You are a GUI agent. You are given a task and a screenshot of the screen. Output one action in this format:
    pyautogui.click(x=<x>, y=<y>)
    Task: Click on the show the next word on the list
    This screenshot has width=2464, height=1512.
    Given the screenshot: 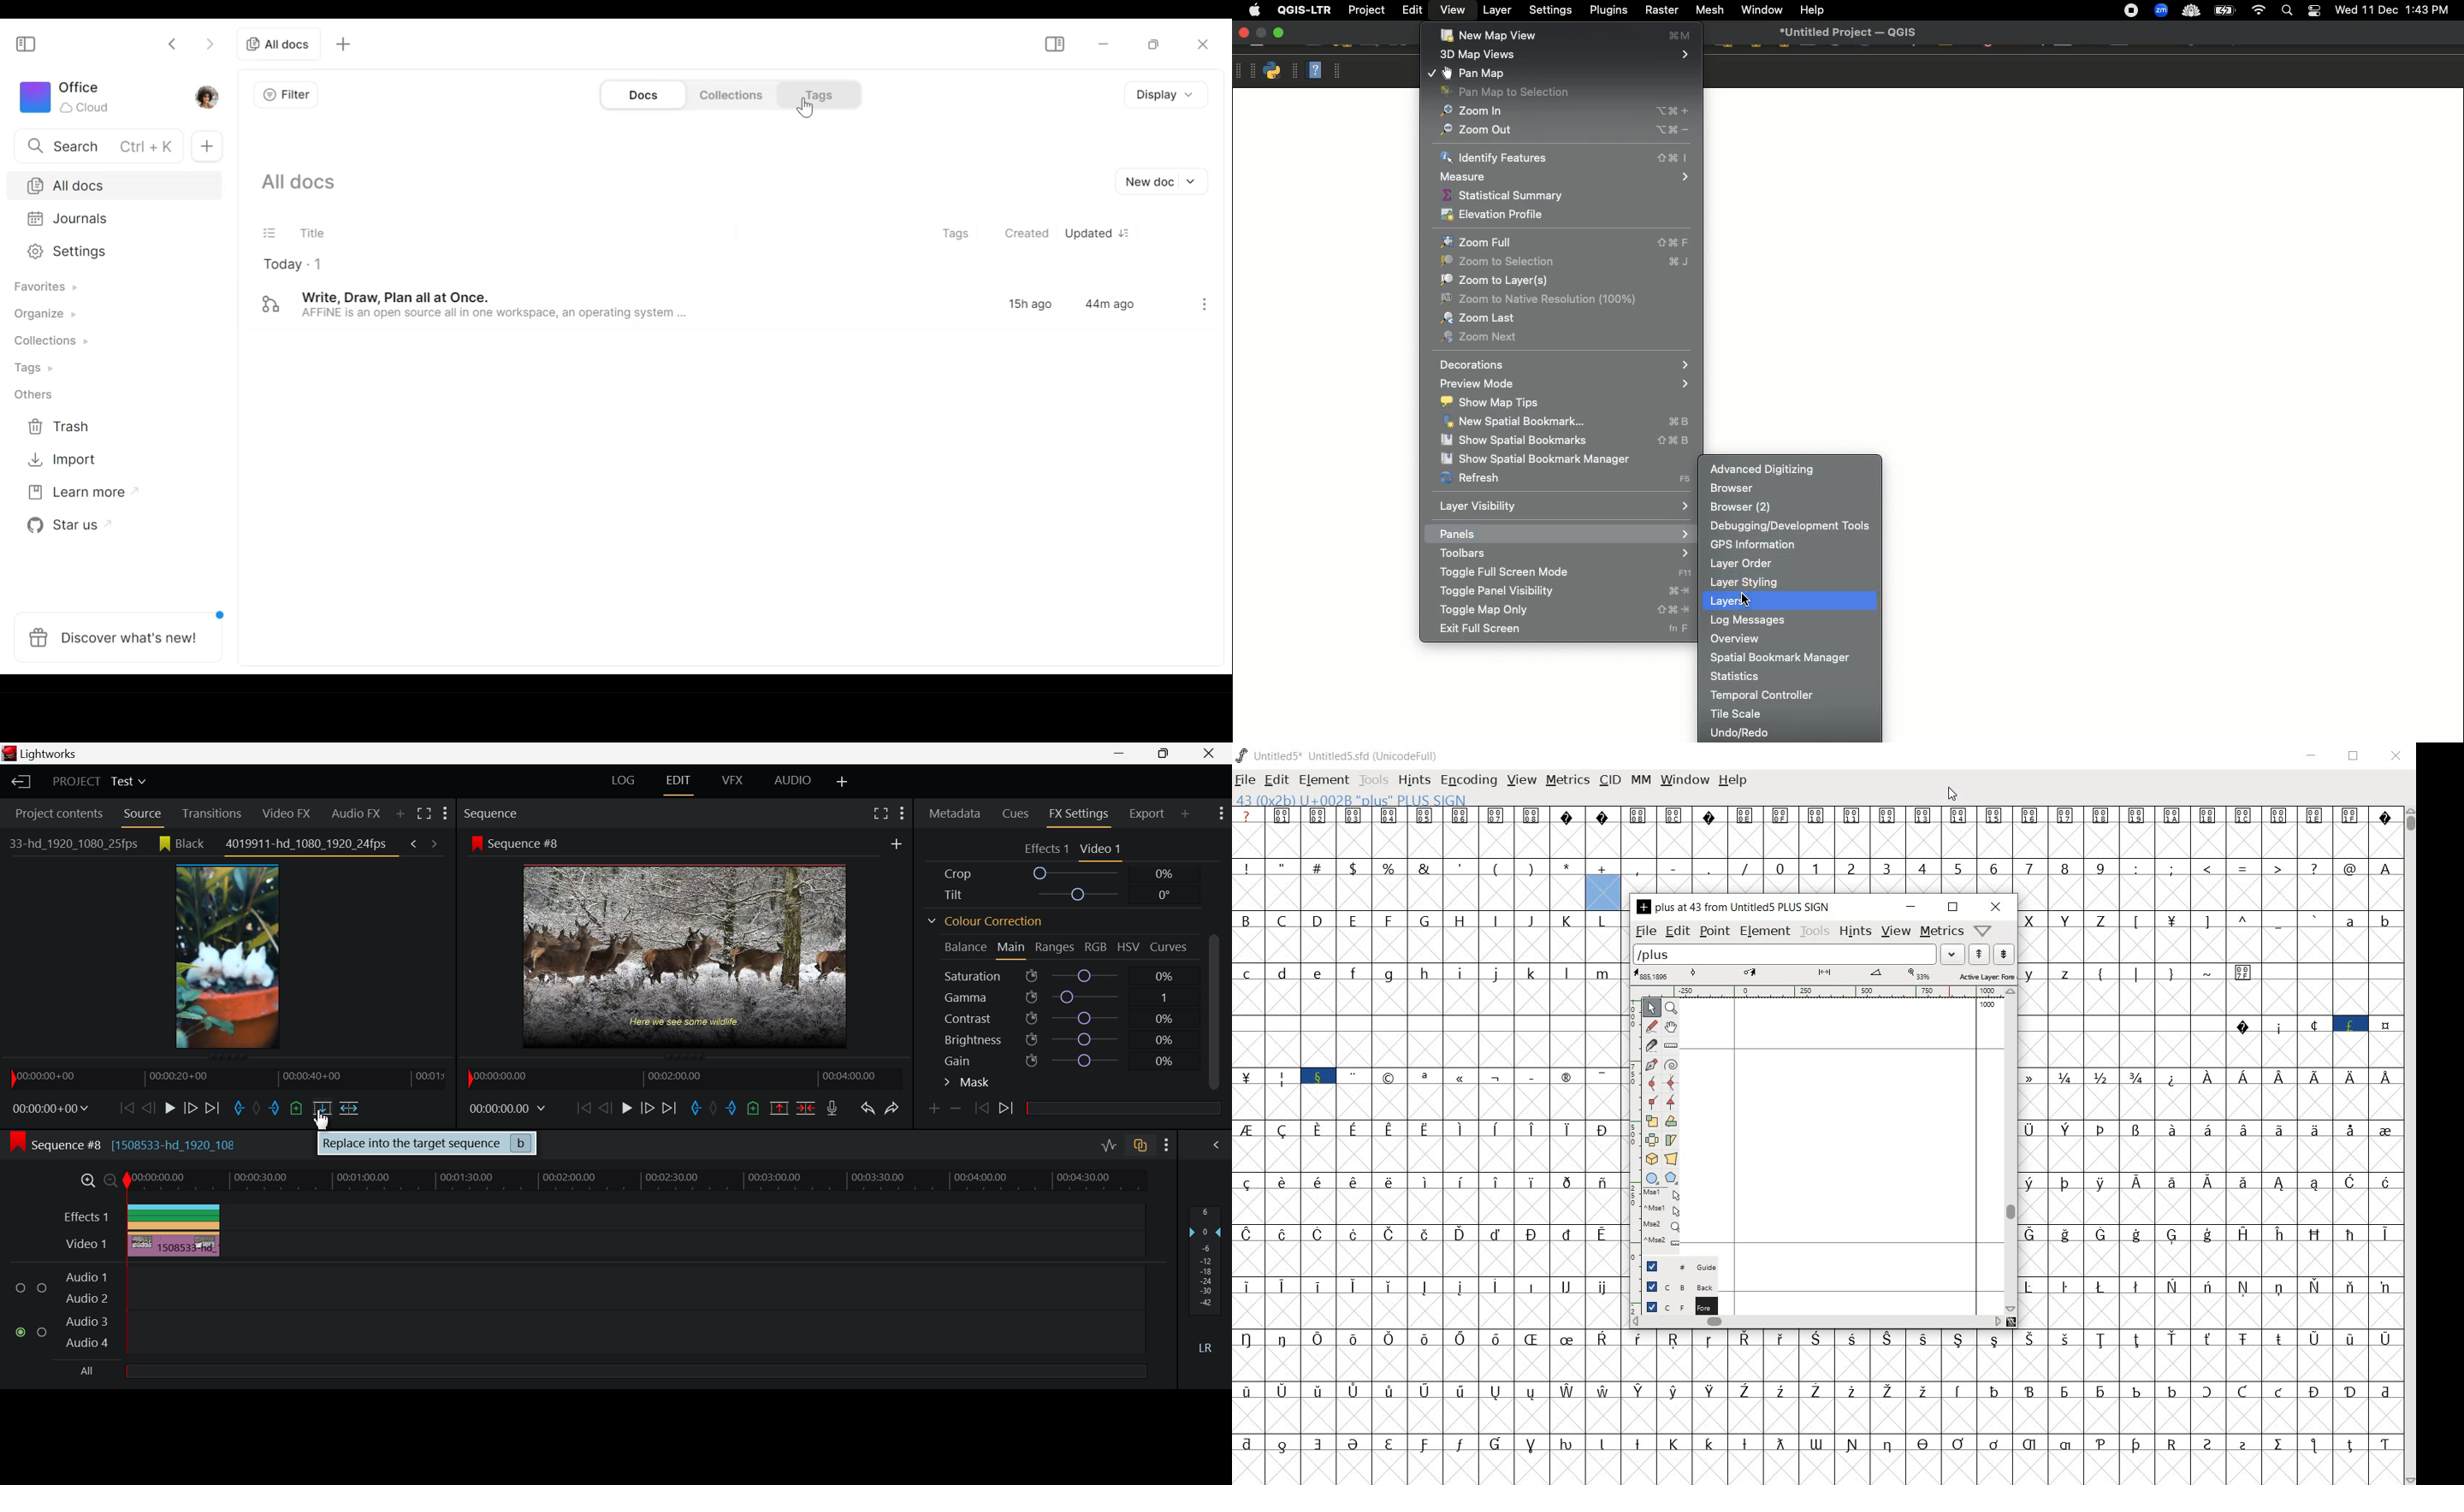 What is the action you would take?
    pyautogui.click(x=1978, y=954)
    